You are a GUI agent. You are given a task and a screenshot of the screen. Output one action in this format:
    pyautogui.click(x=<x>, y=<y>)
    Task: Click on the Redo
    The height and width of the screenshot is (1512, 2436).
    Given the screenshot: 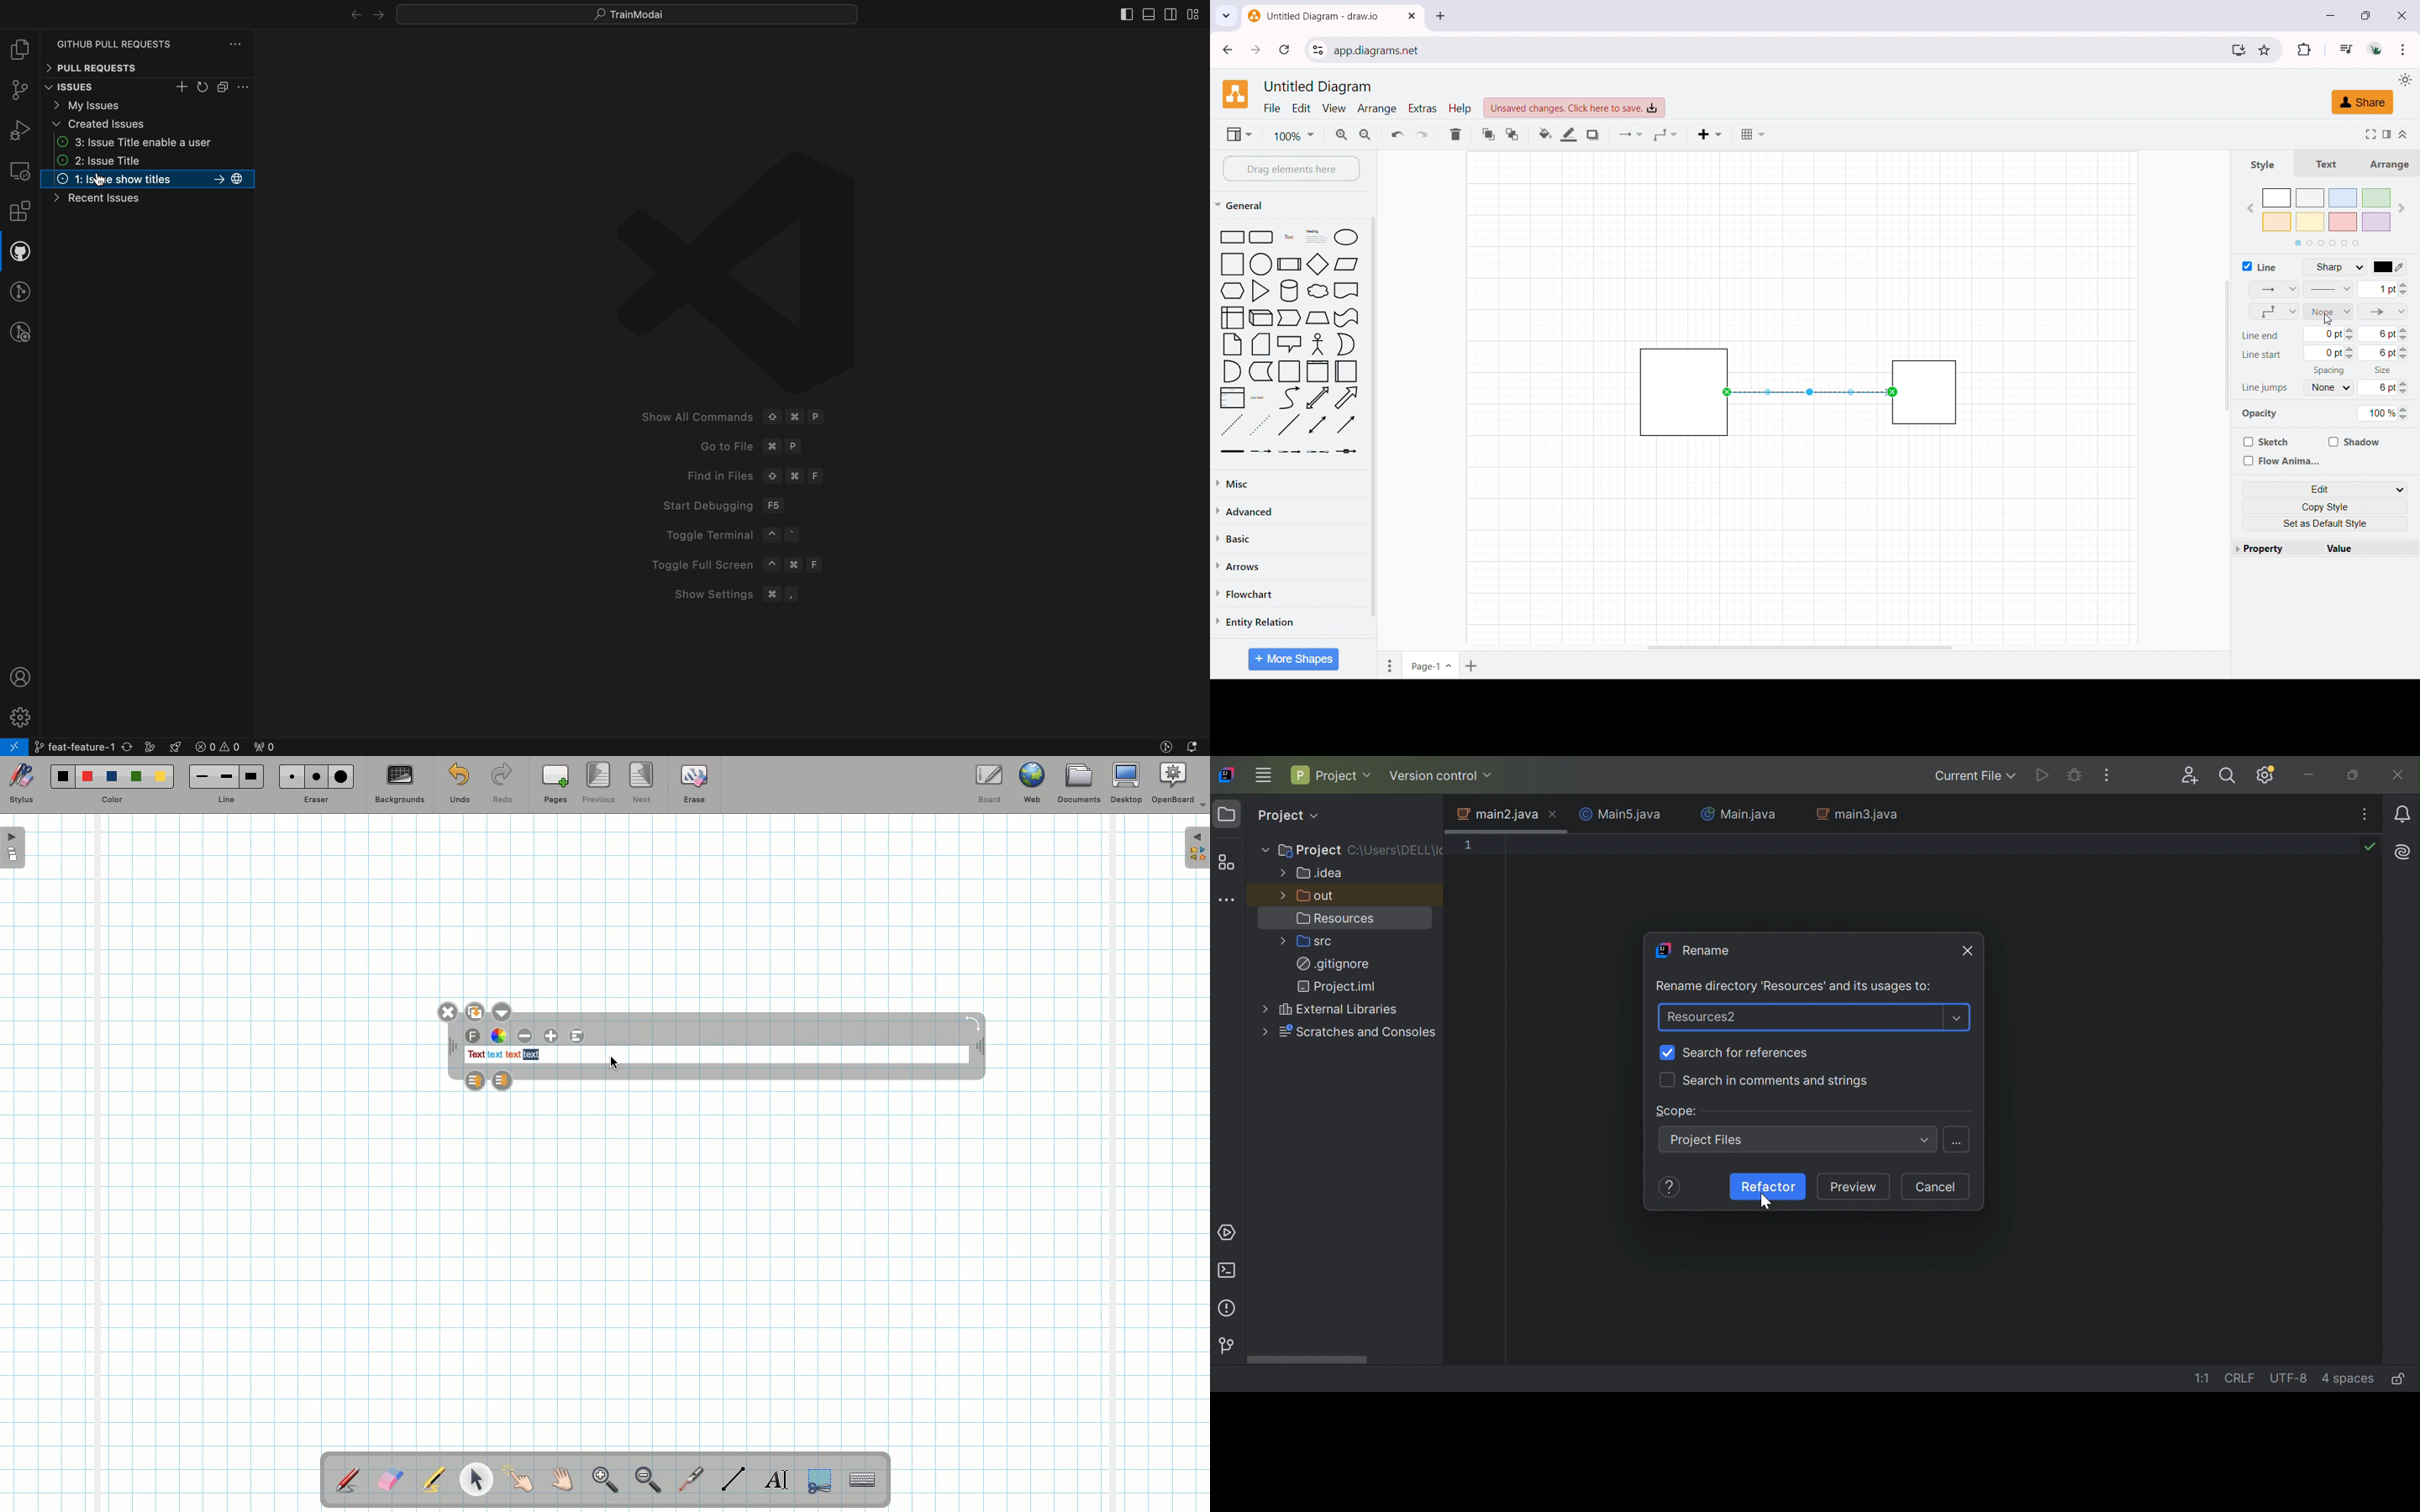 What is the action you would take?
    pyautogui.click(x=502, y=786)
    